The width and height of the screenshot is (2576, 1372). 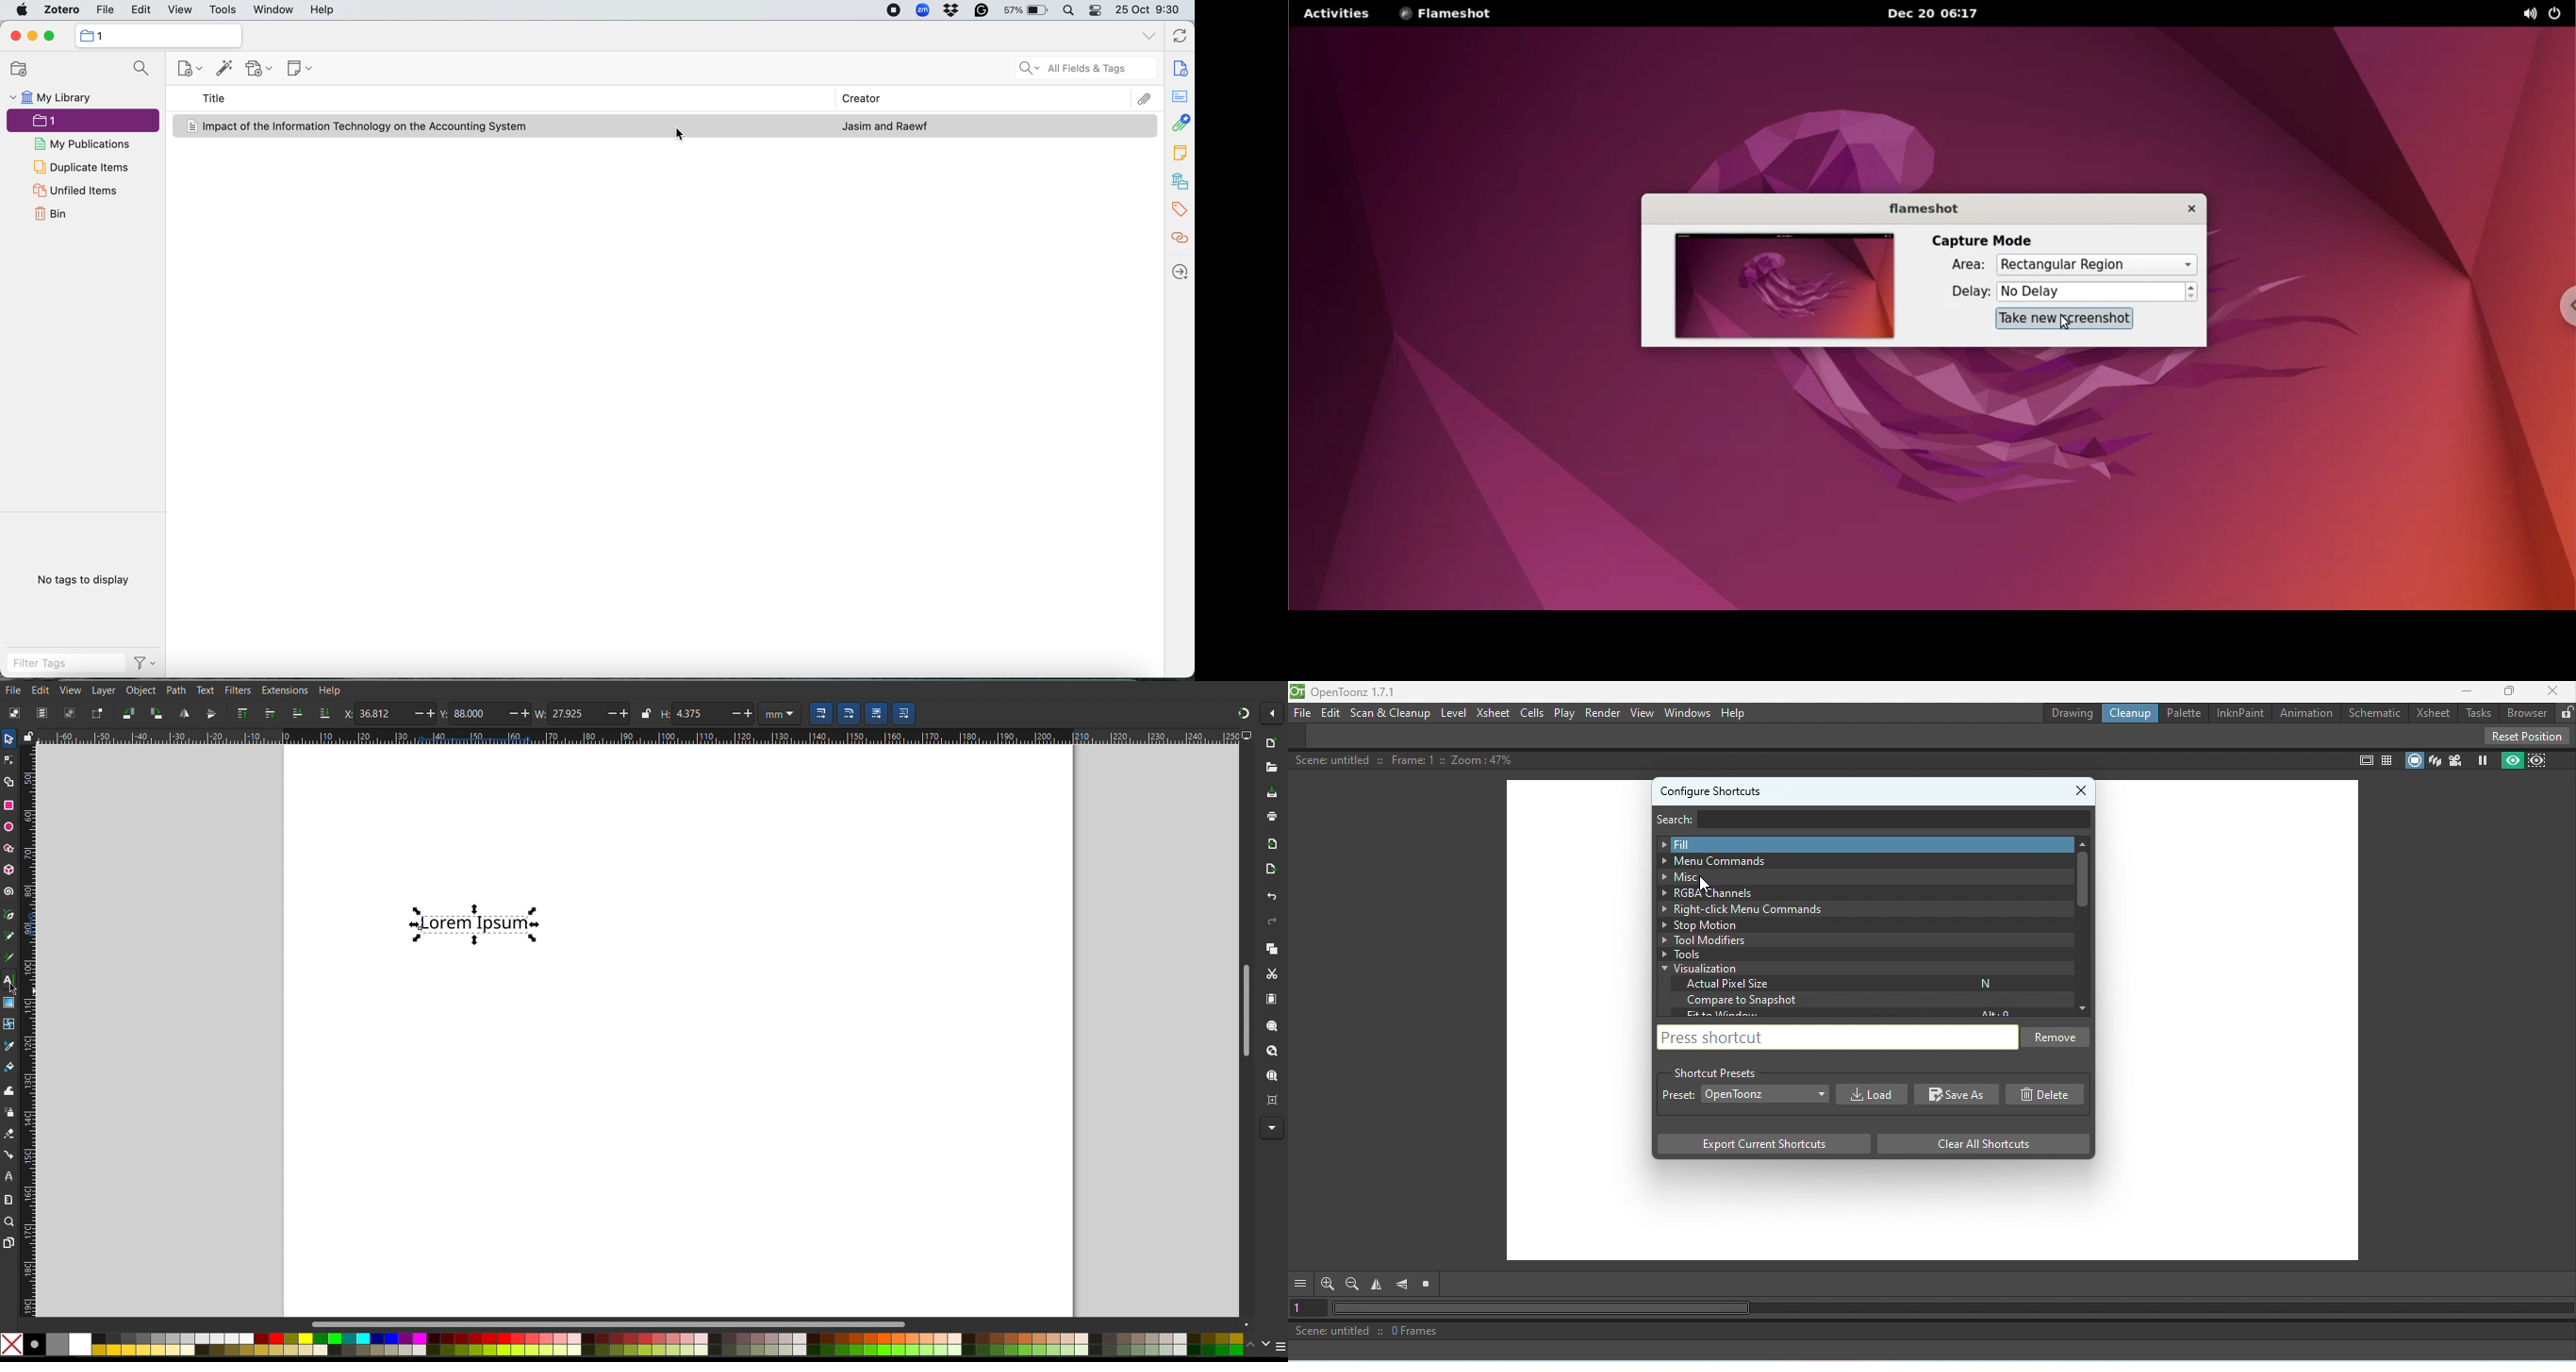 I want to click on X coordinate, so click(x=390, y=713).